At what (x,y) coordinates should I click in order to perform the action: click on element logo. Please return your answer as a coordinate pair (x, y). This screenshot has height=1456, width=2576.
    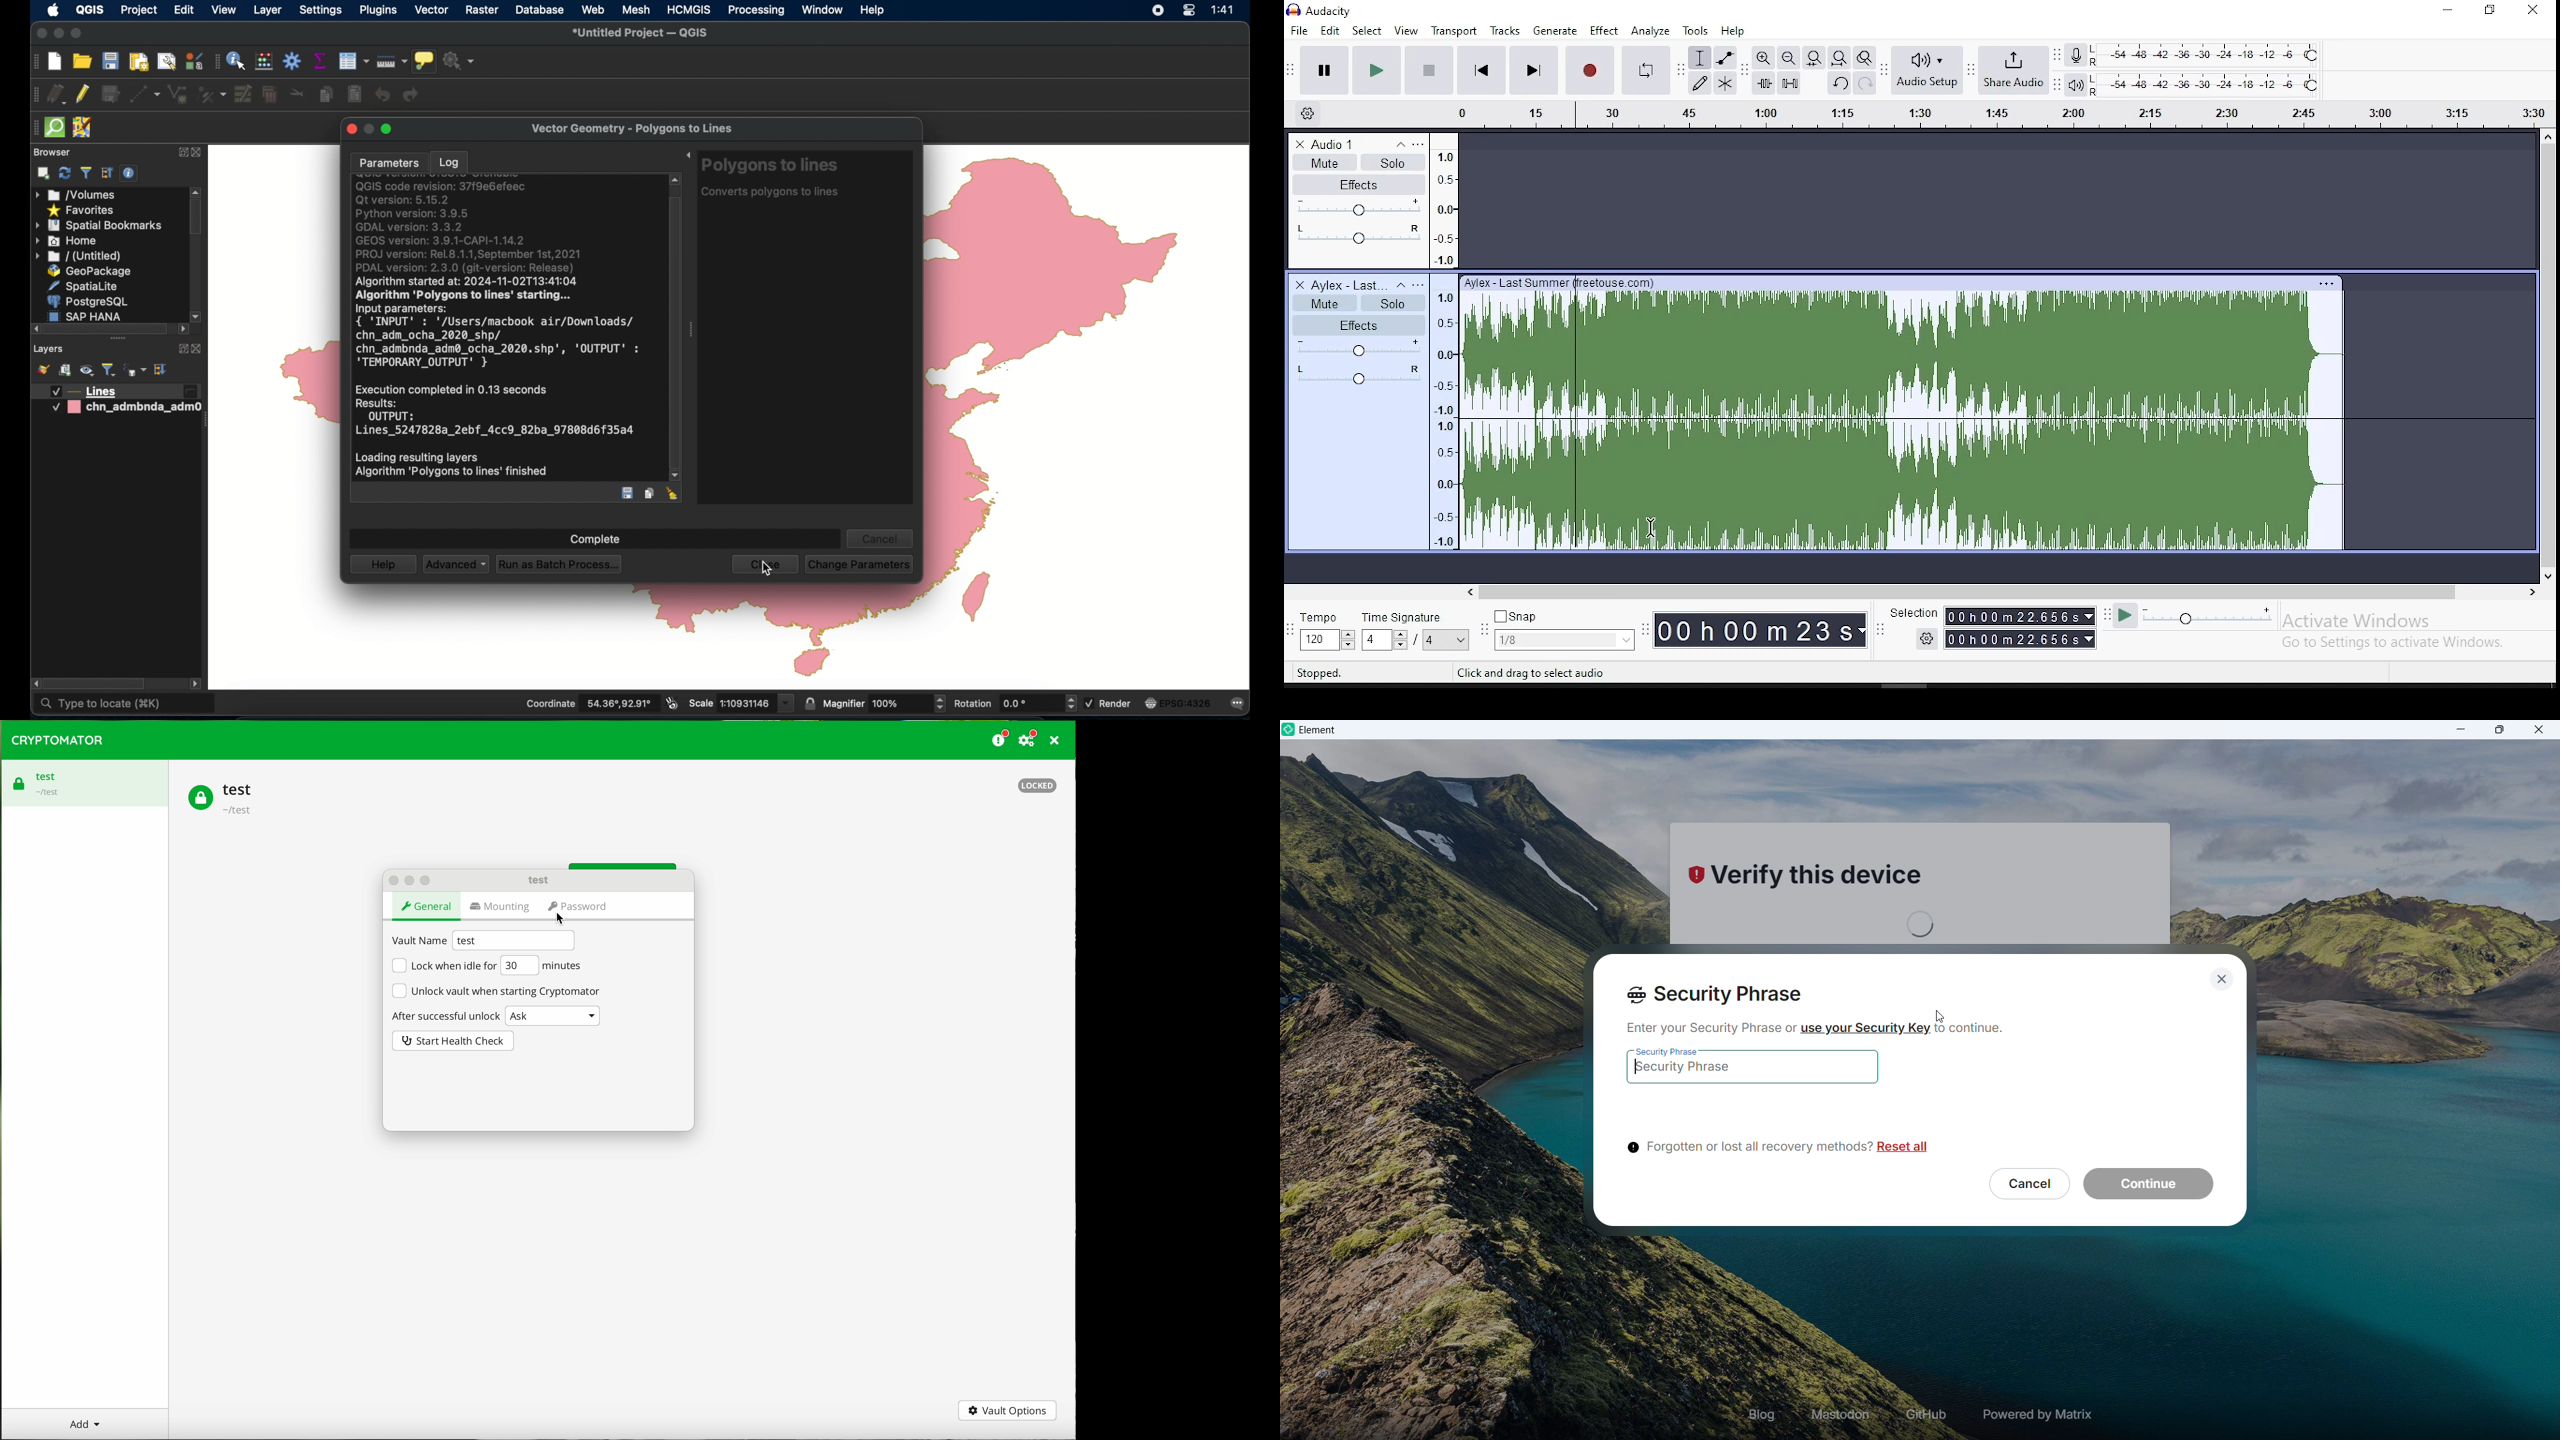
    Looking at the image, I should click on (1290, 730).